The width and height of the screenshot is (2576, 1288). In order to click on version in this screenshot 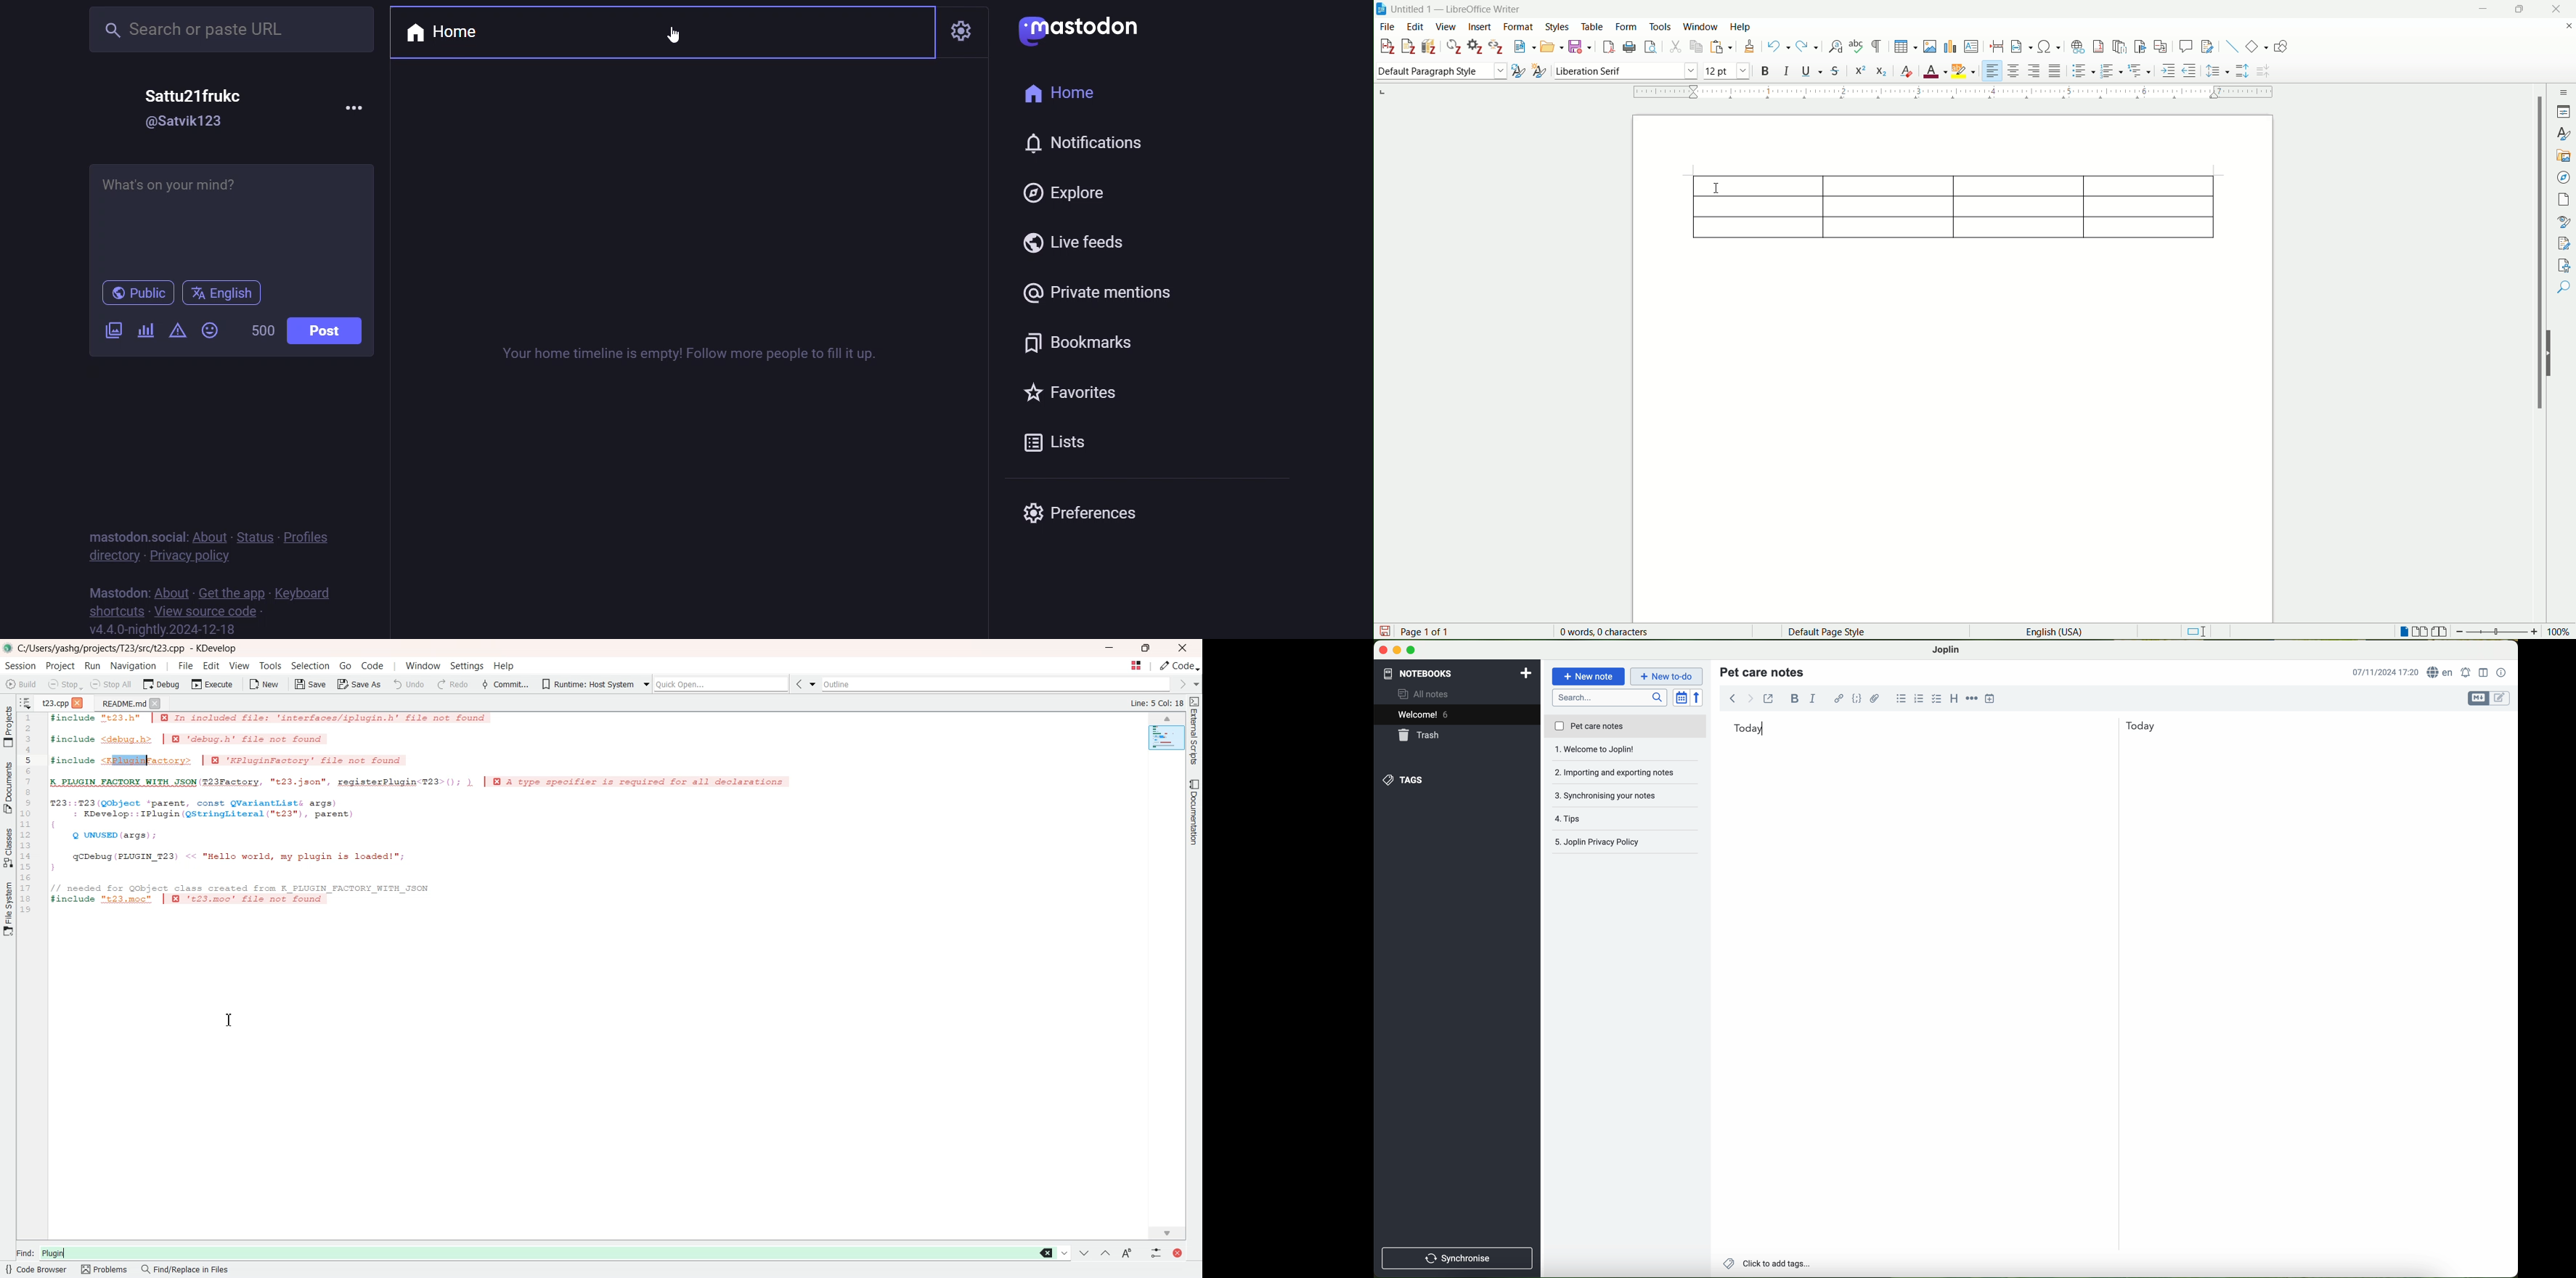, I will do `click(165, 630)`.